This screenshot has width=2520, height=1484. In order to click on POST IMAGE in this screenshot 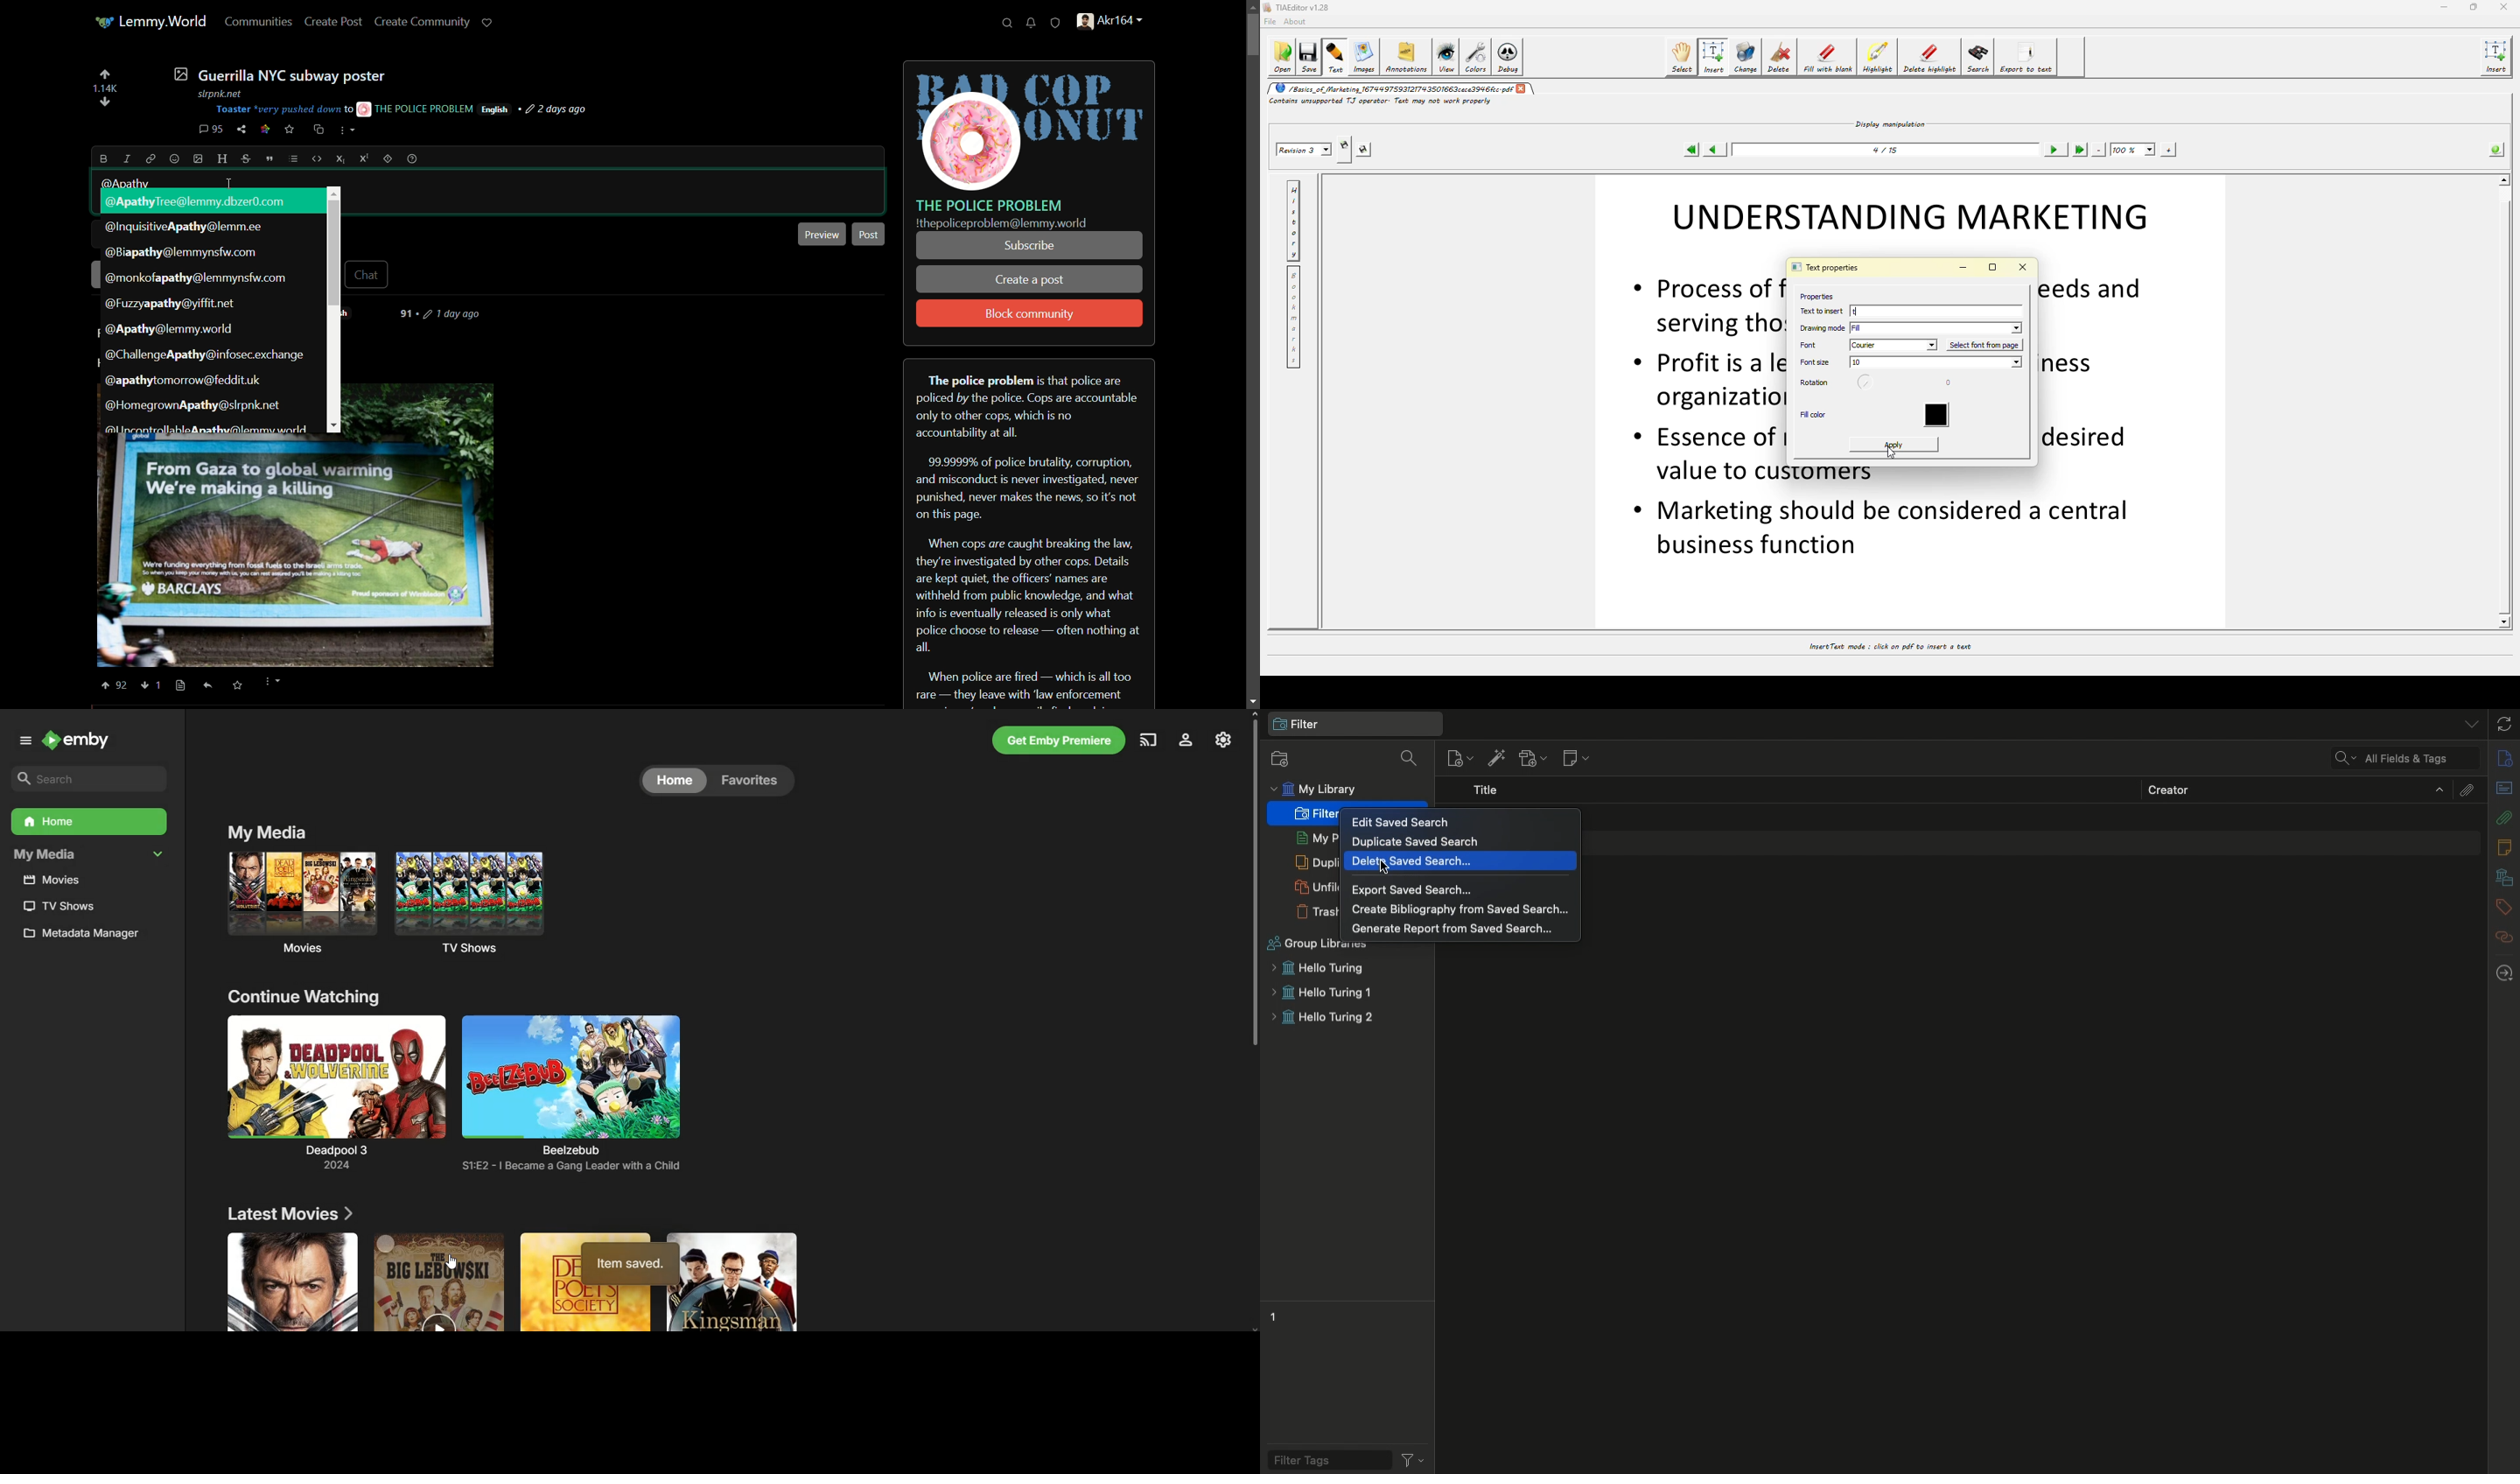, I will do `click(293, 551)`.